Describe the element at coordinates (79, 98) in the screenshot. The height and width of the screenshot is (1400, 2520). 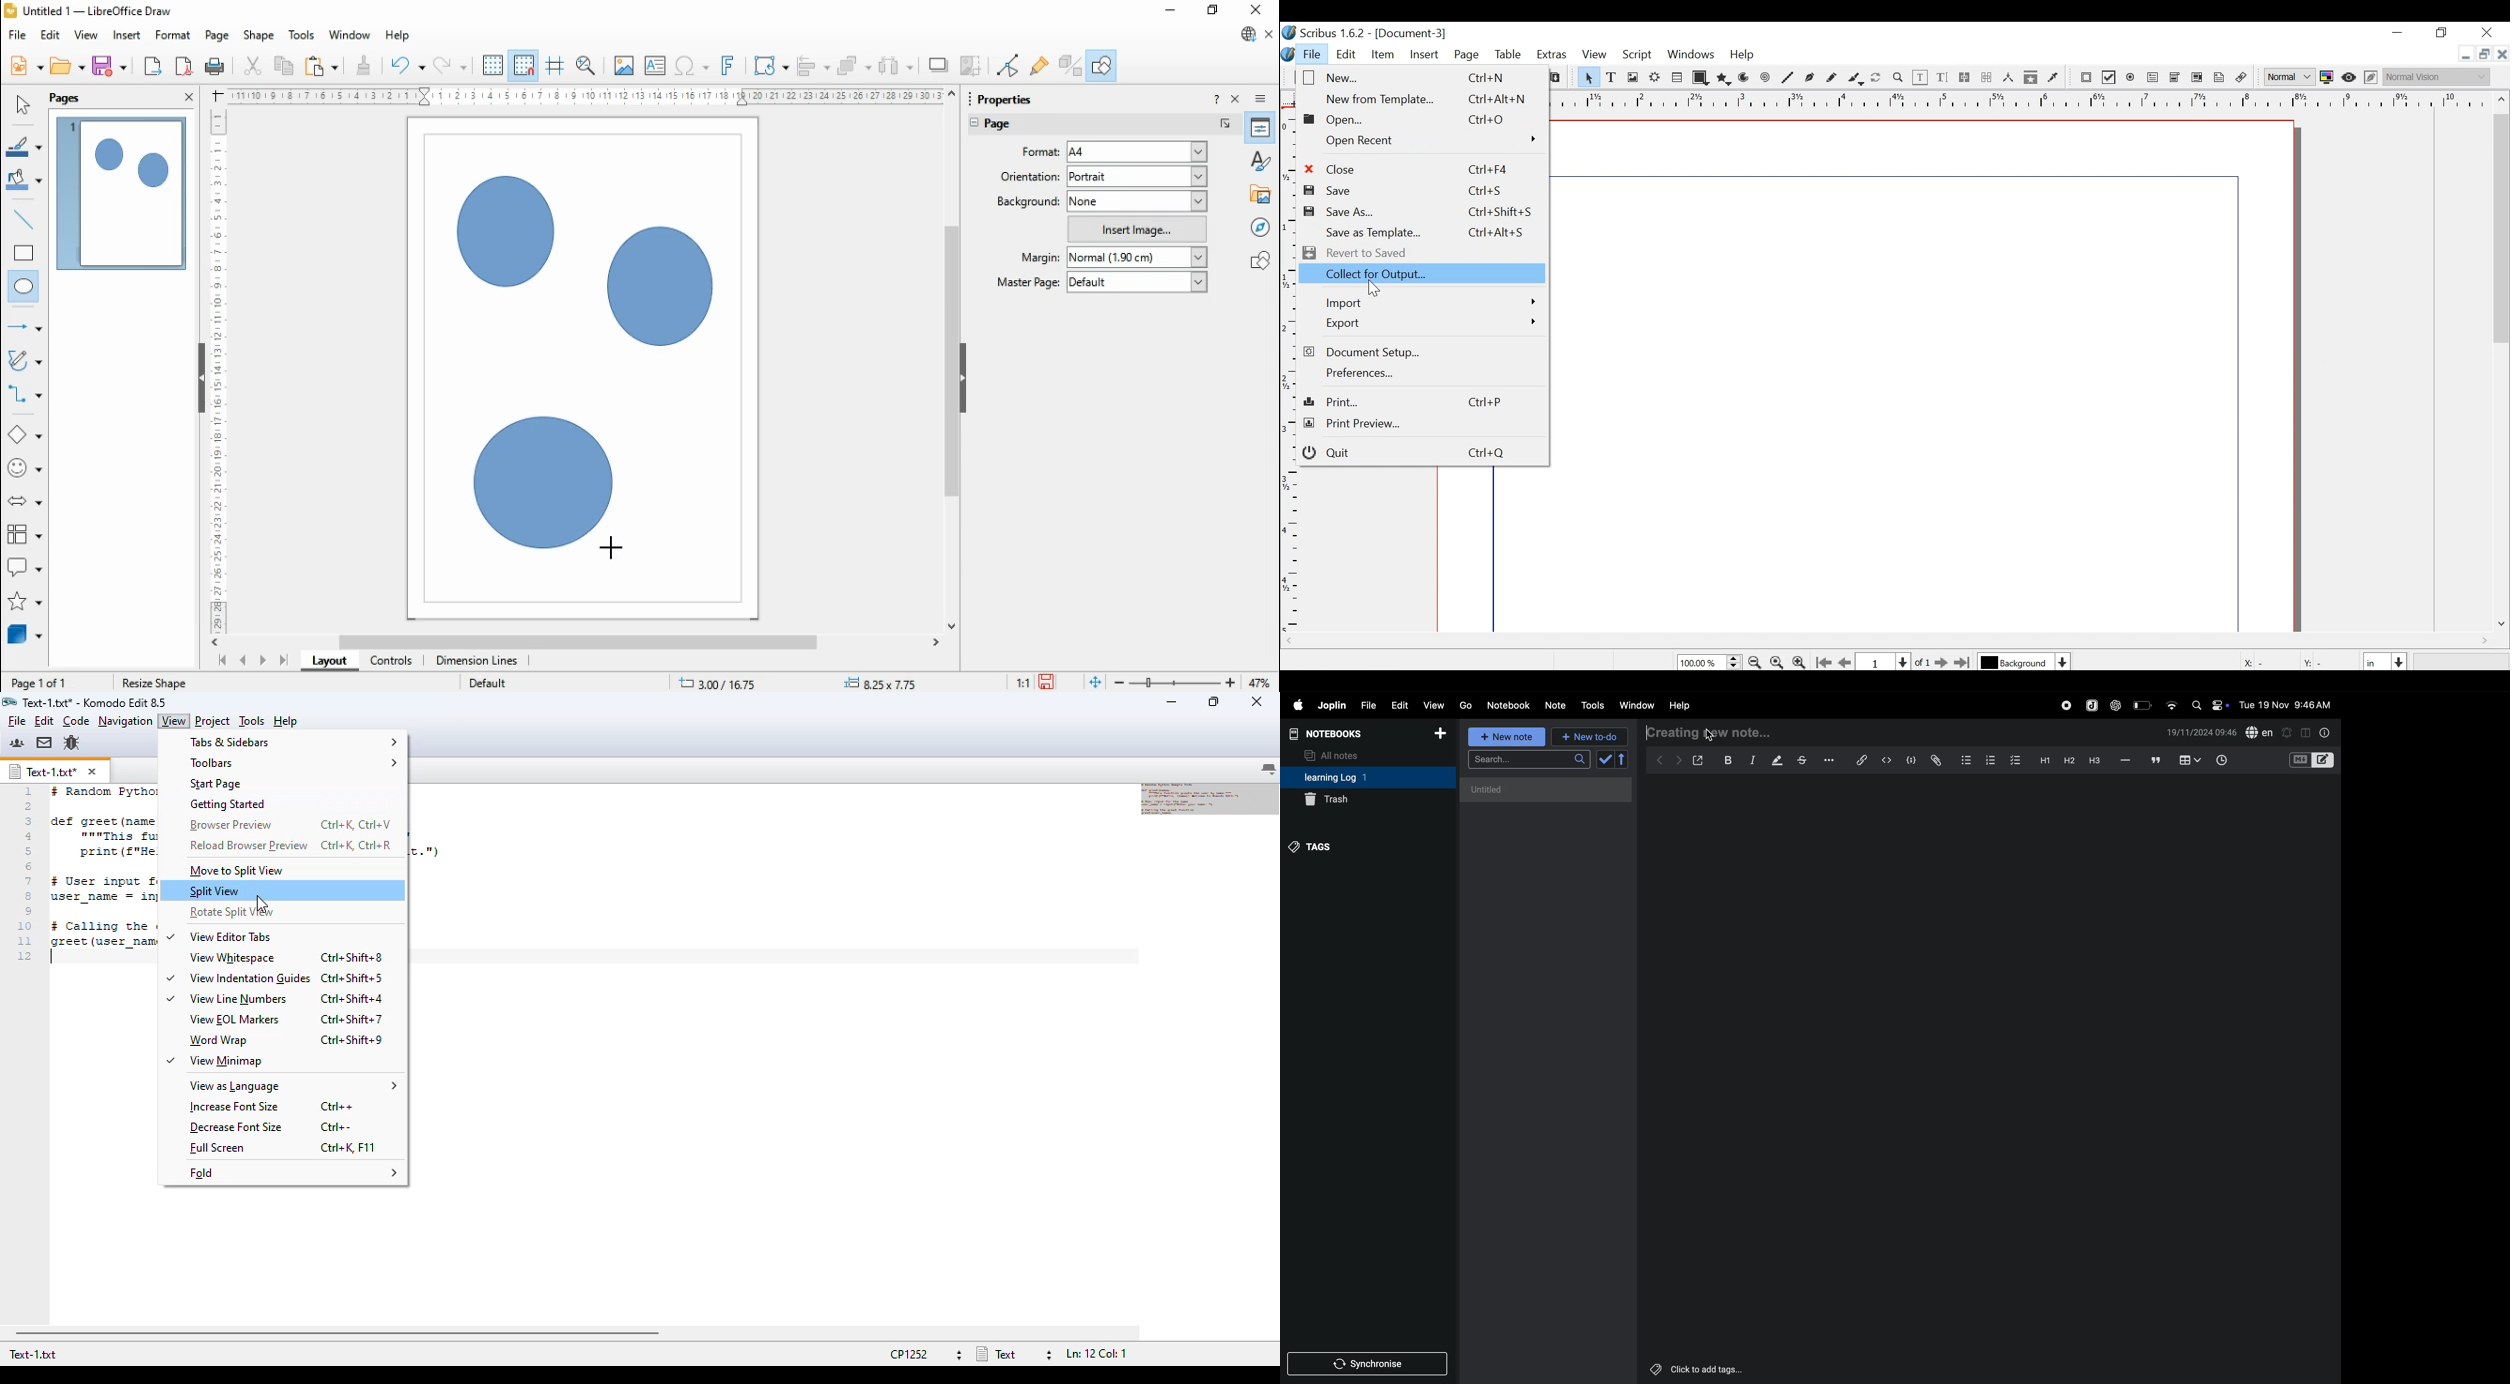
I see `pages panel` at that location.